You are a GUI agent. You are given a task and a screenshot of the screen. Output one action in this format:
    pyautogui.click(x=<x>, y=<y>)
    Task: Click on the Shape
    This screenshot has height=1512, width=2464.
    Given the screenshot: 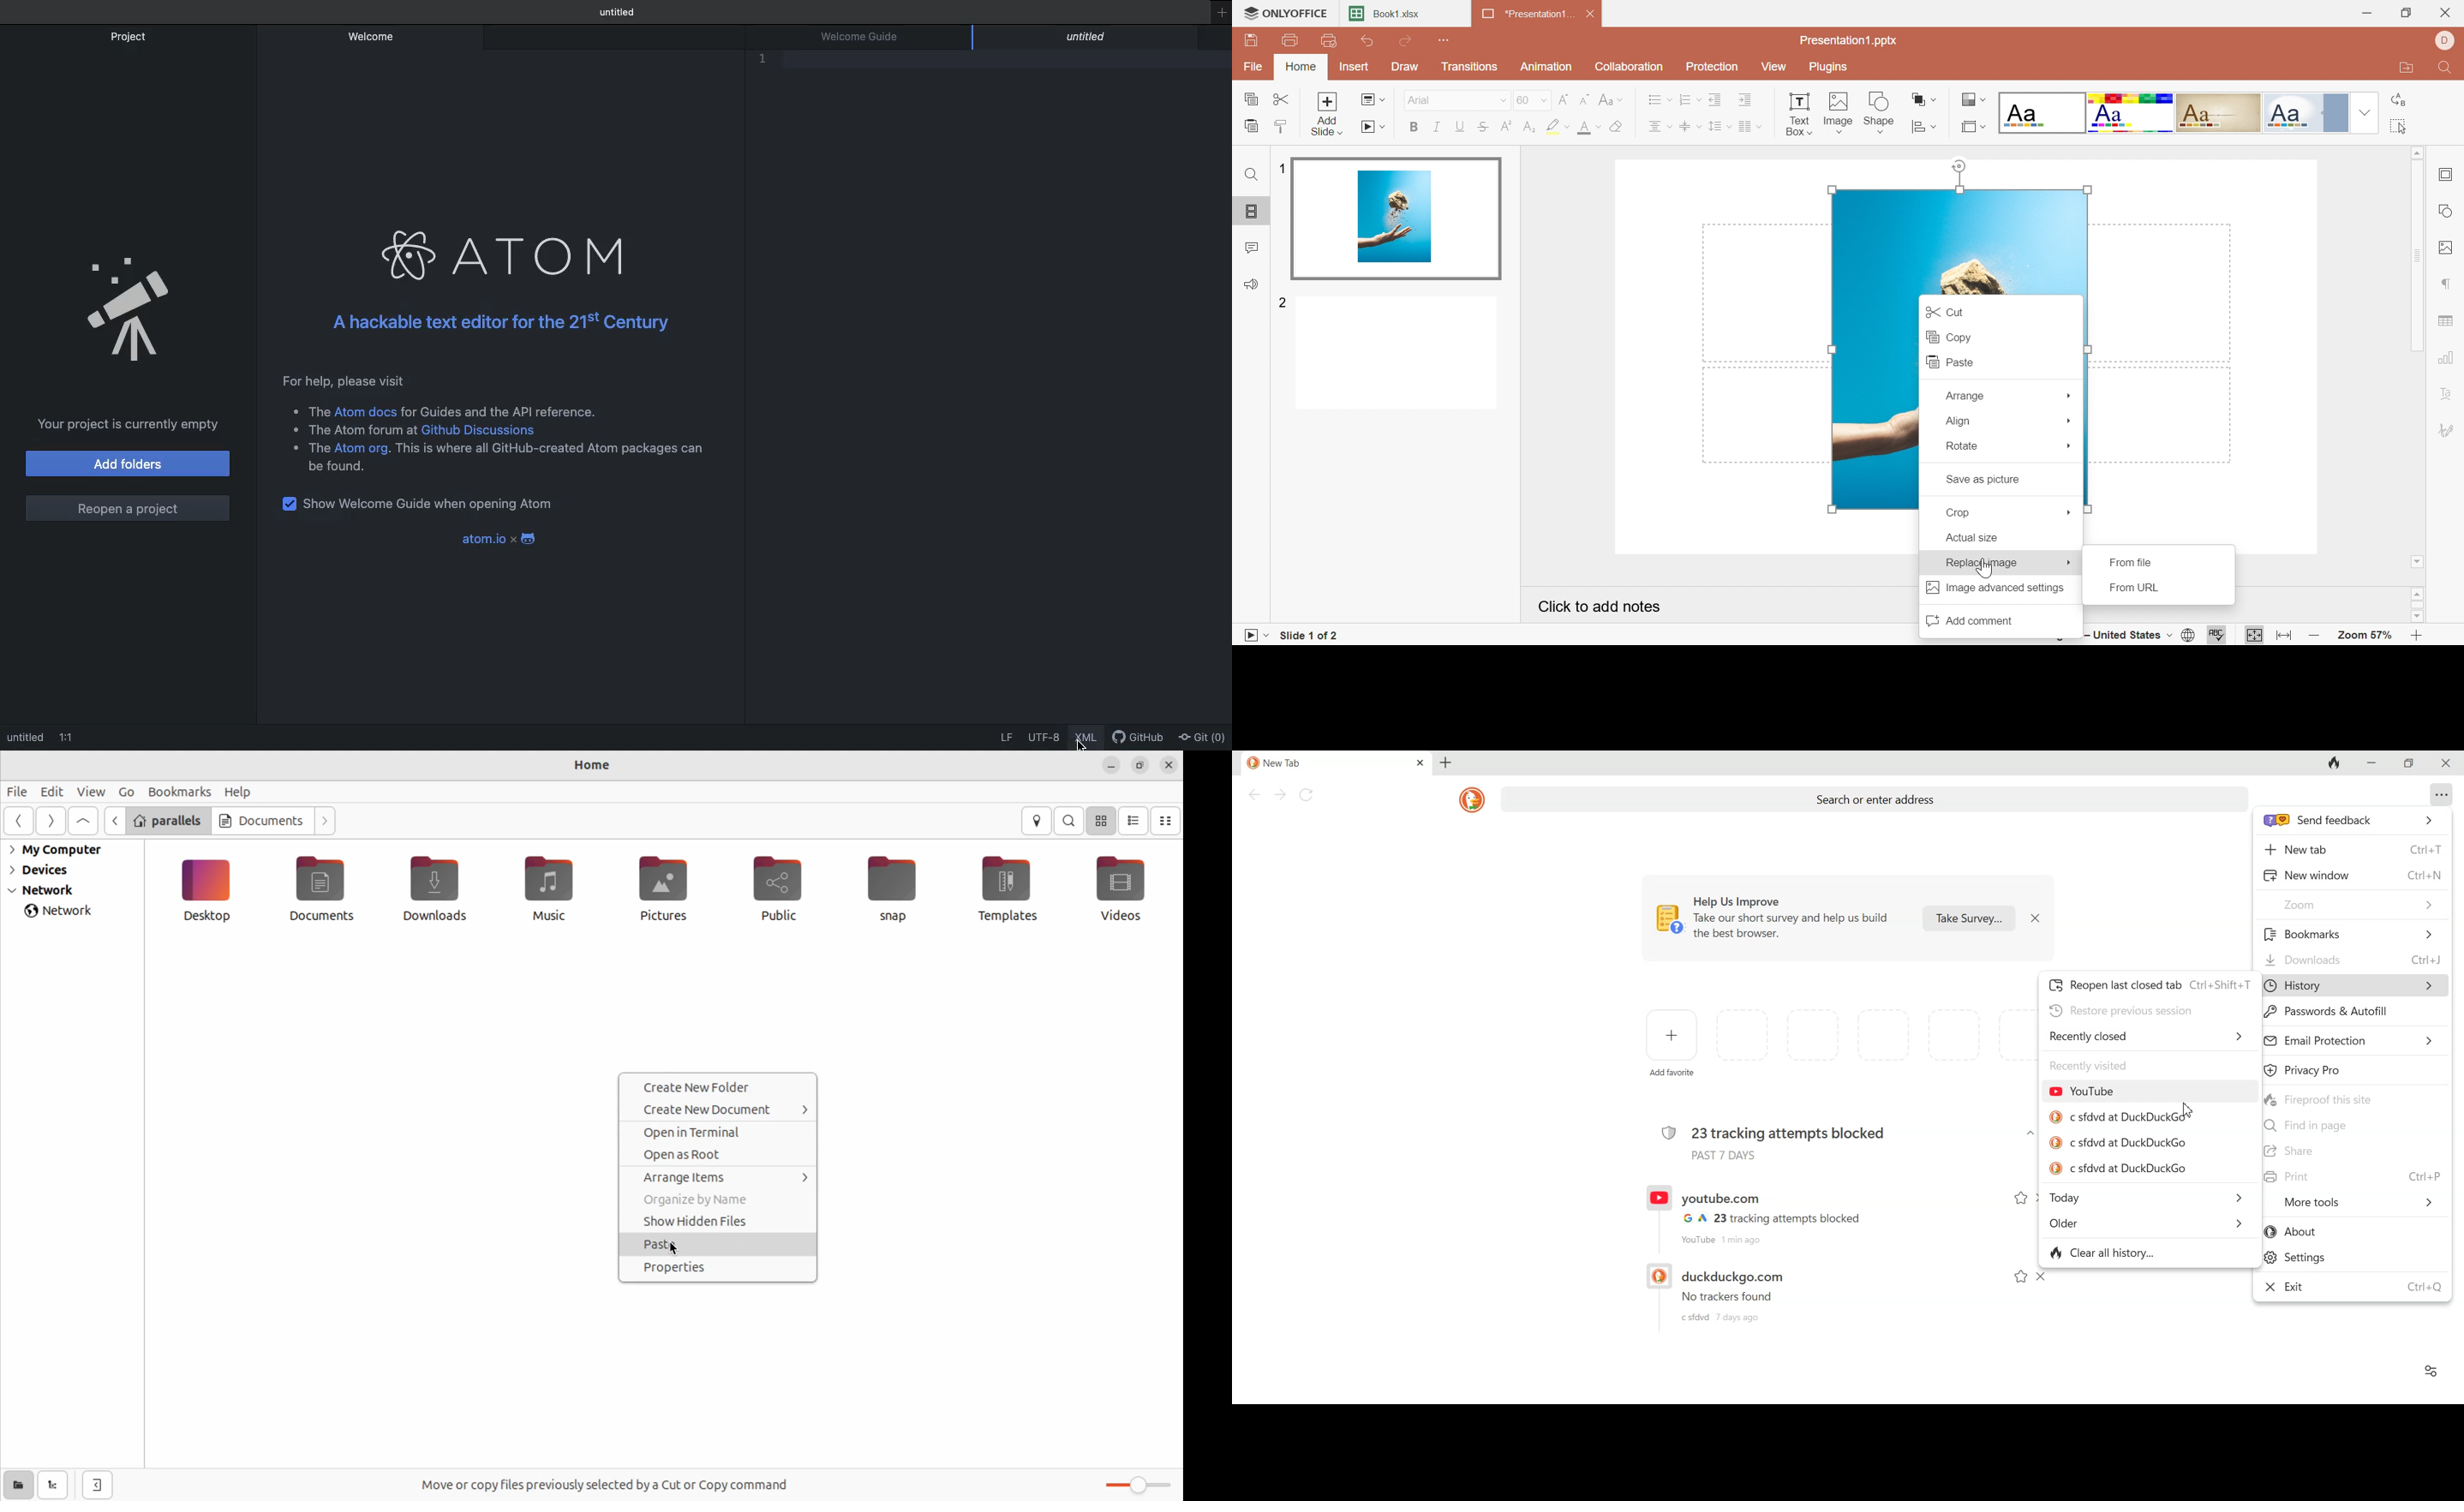 What is the action you would take?
    pyautogui.click(x=1881, y=114)
    